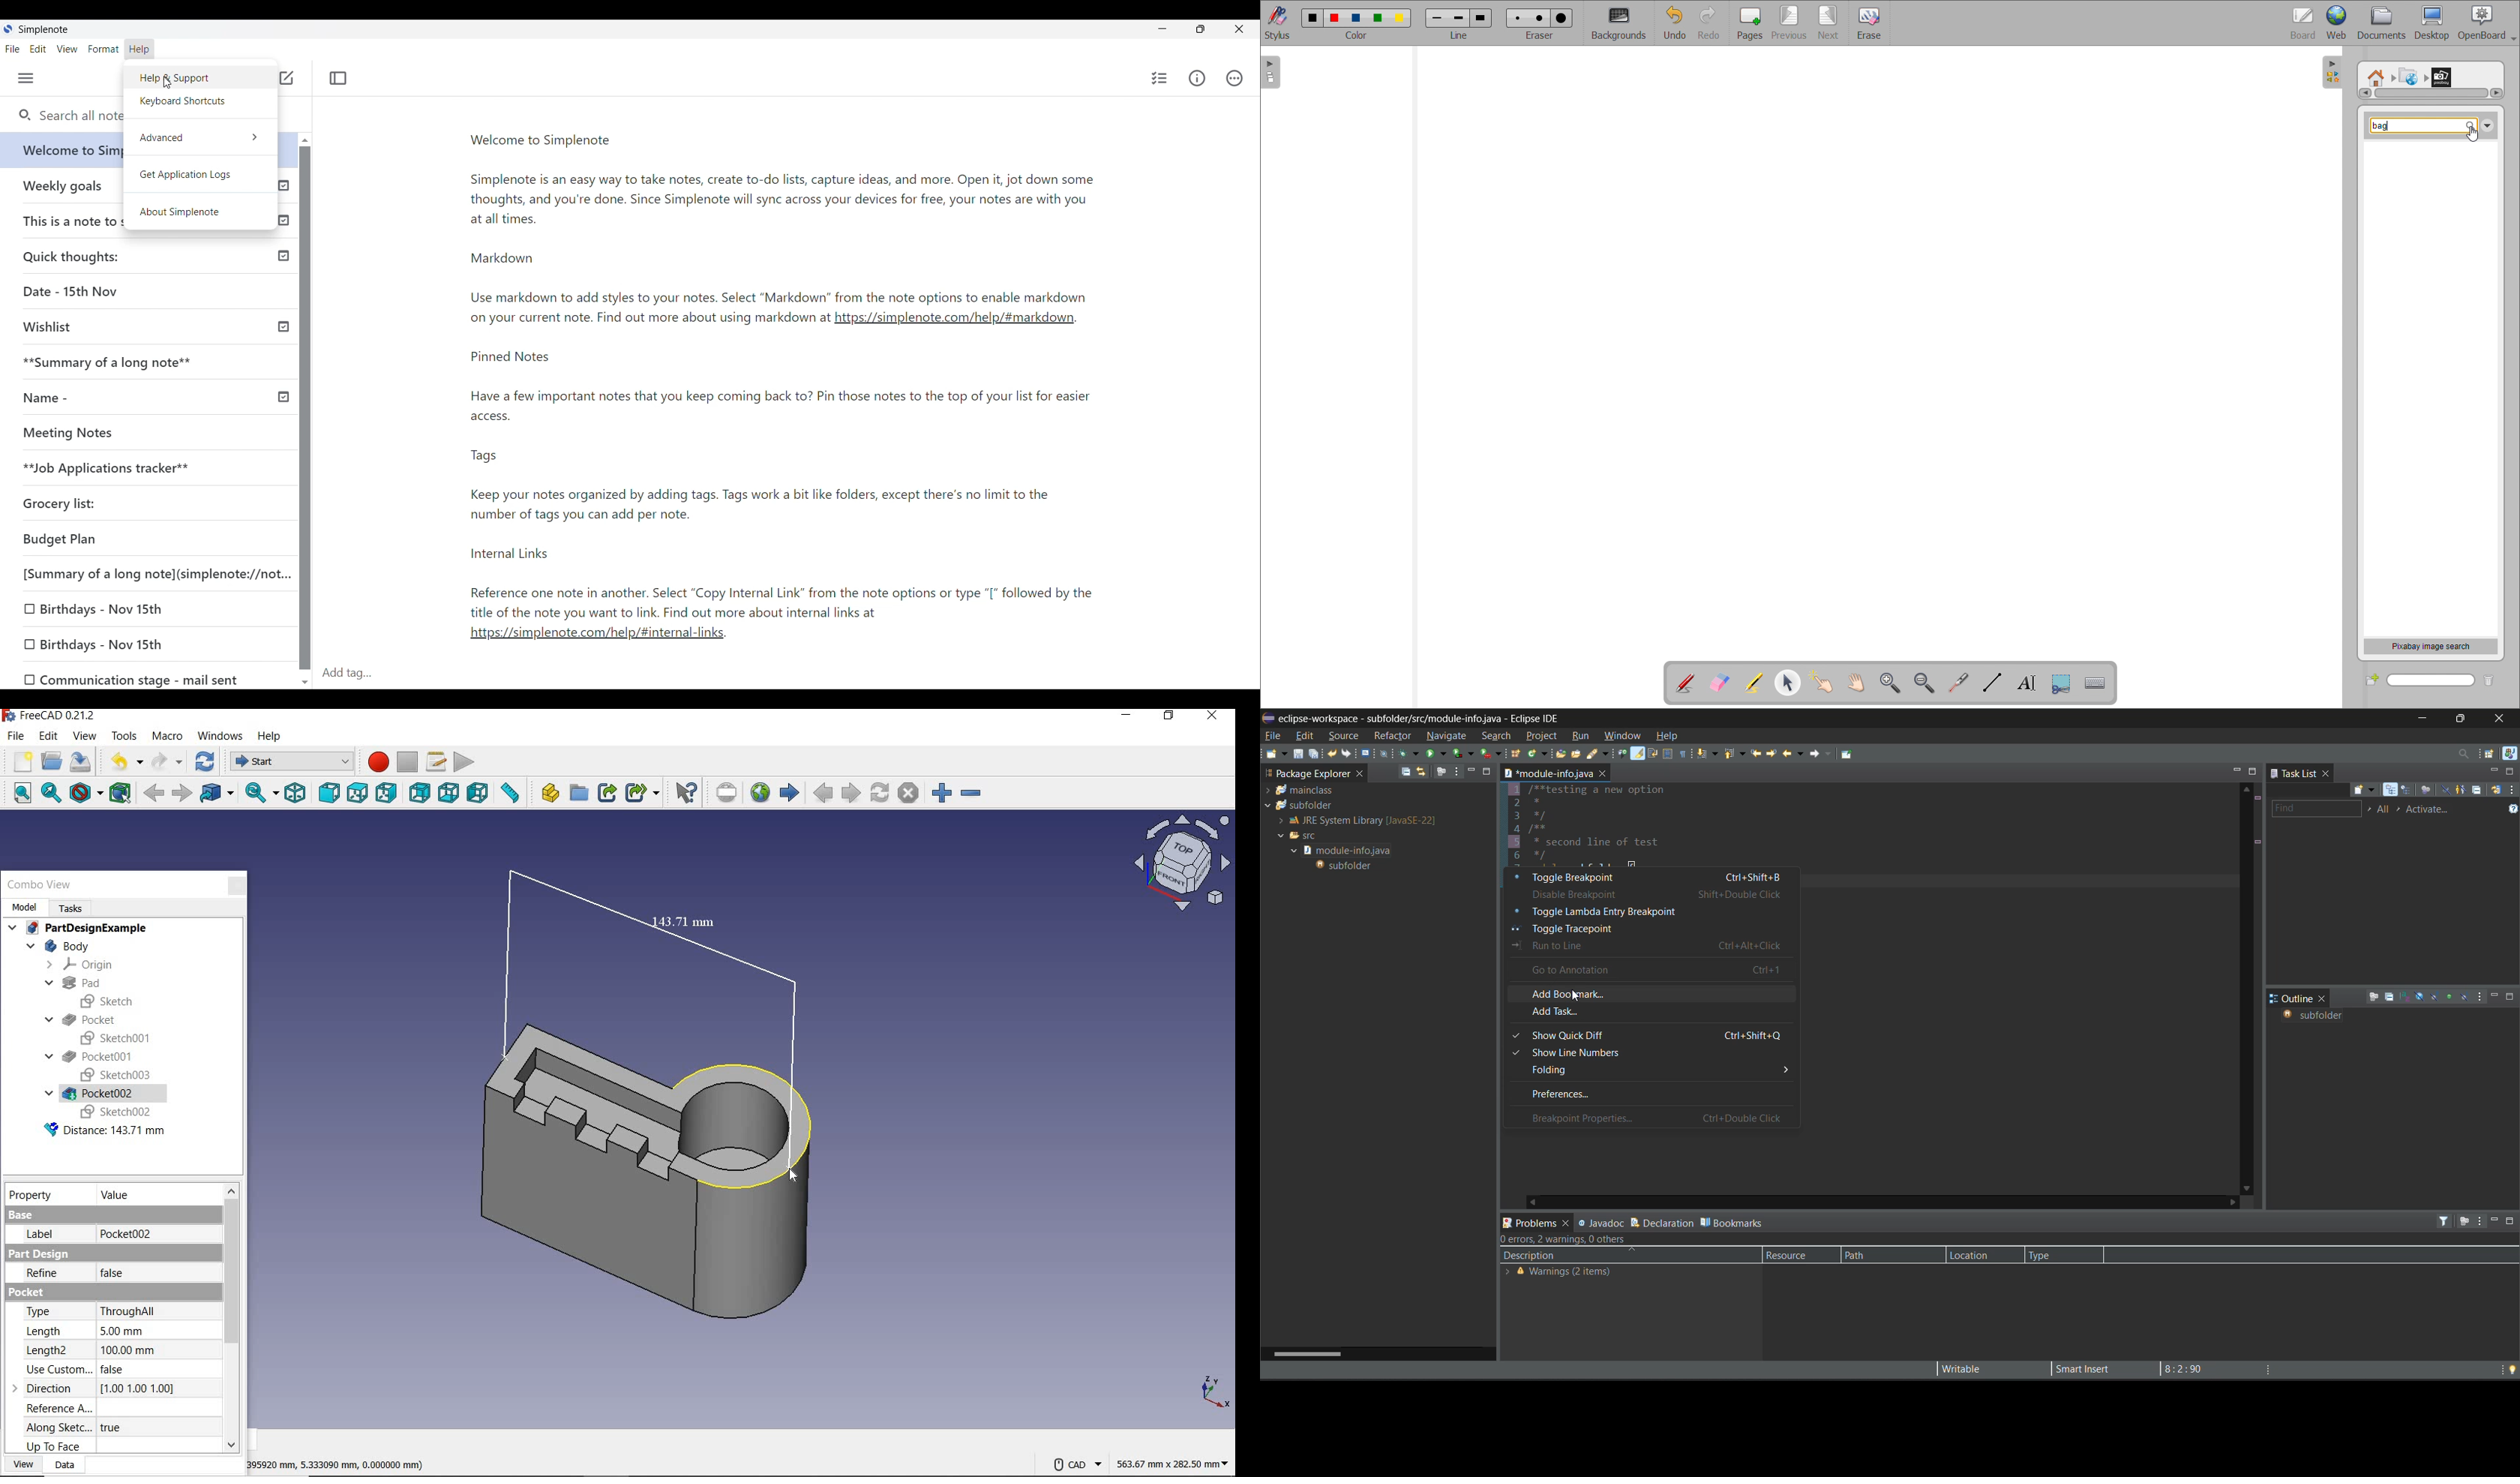 Image resolution: width=2520 pixels, height=1484 pixels. Describe the element at coordinates (1542, 734) in the screenshot. I see `project` at that location.